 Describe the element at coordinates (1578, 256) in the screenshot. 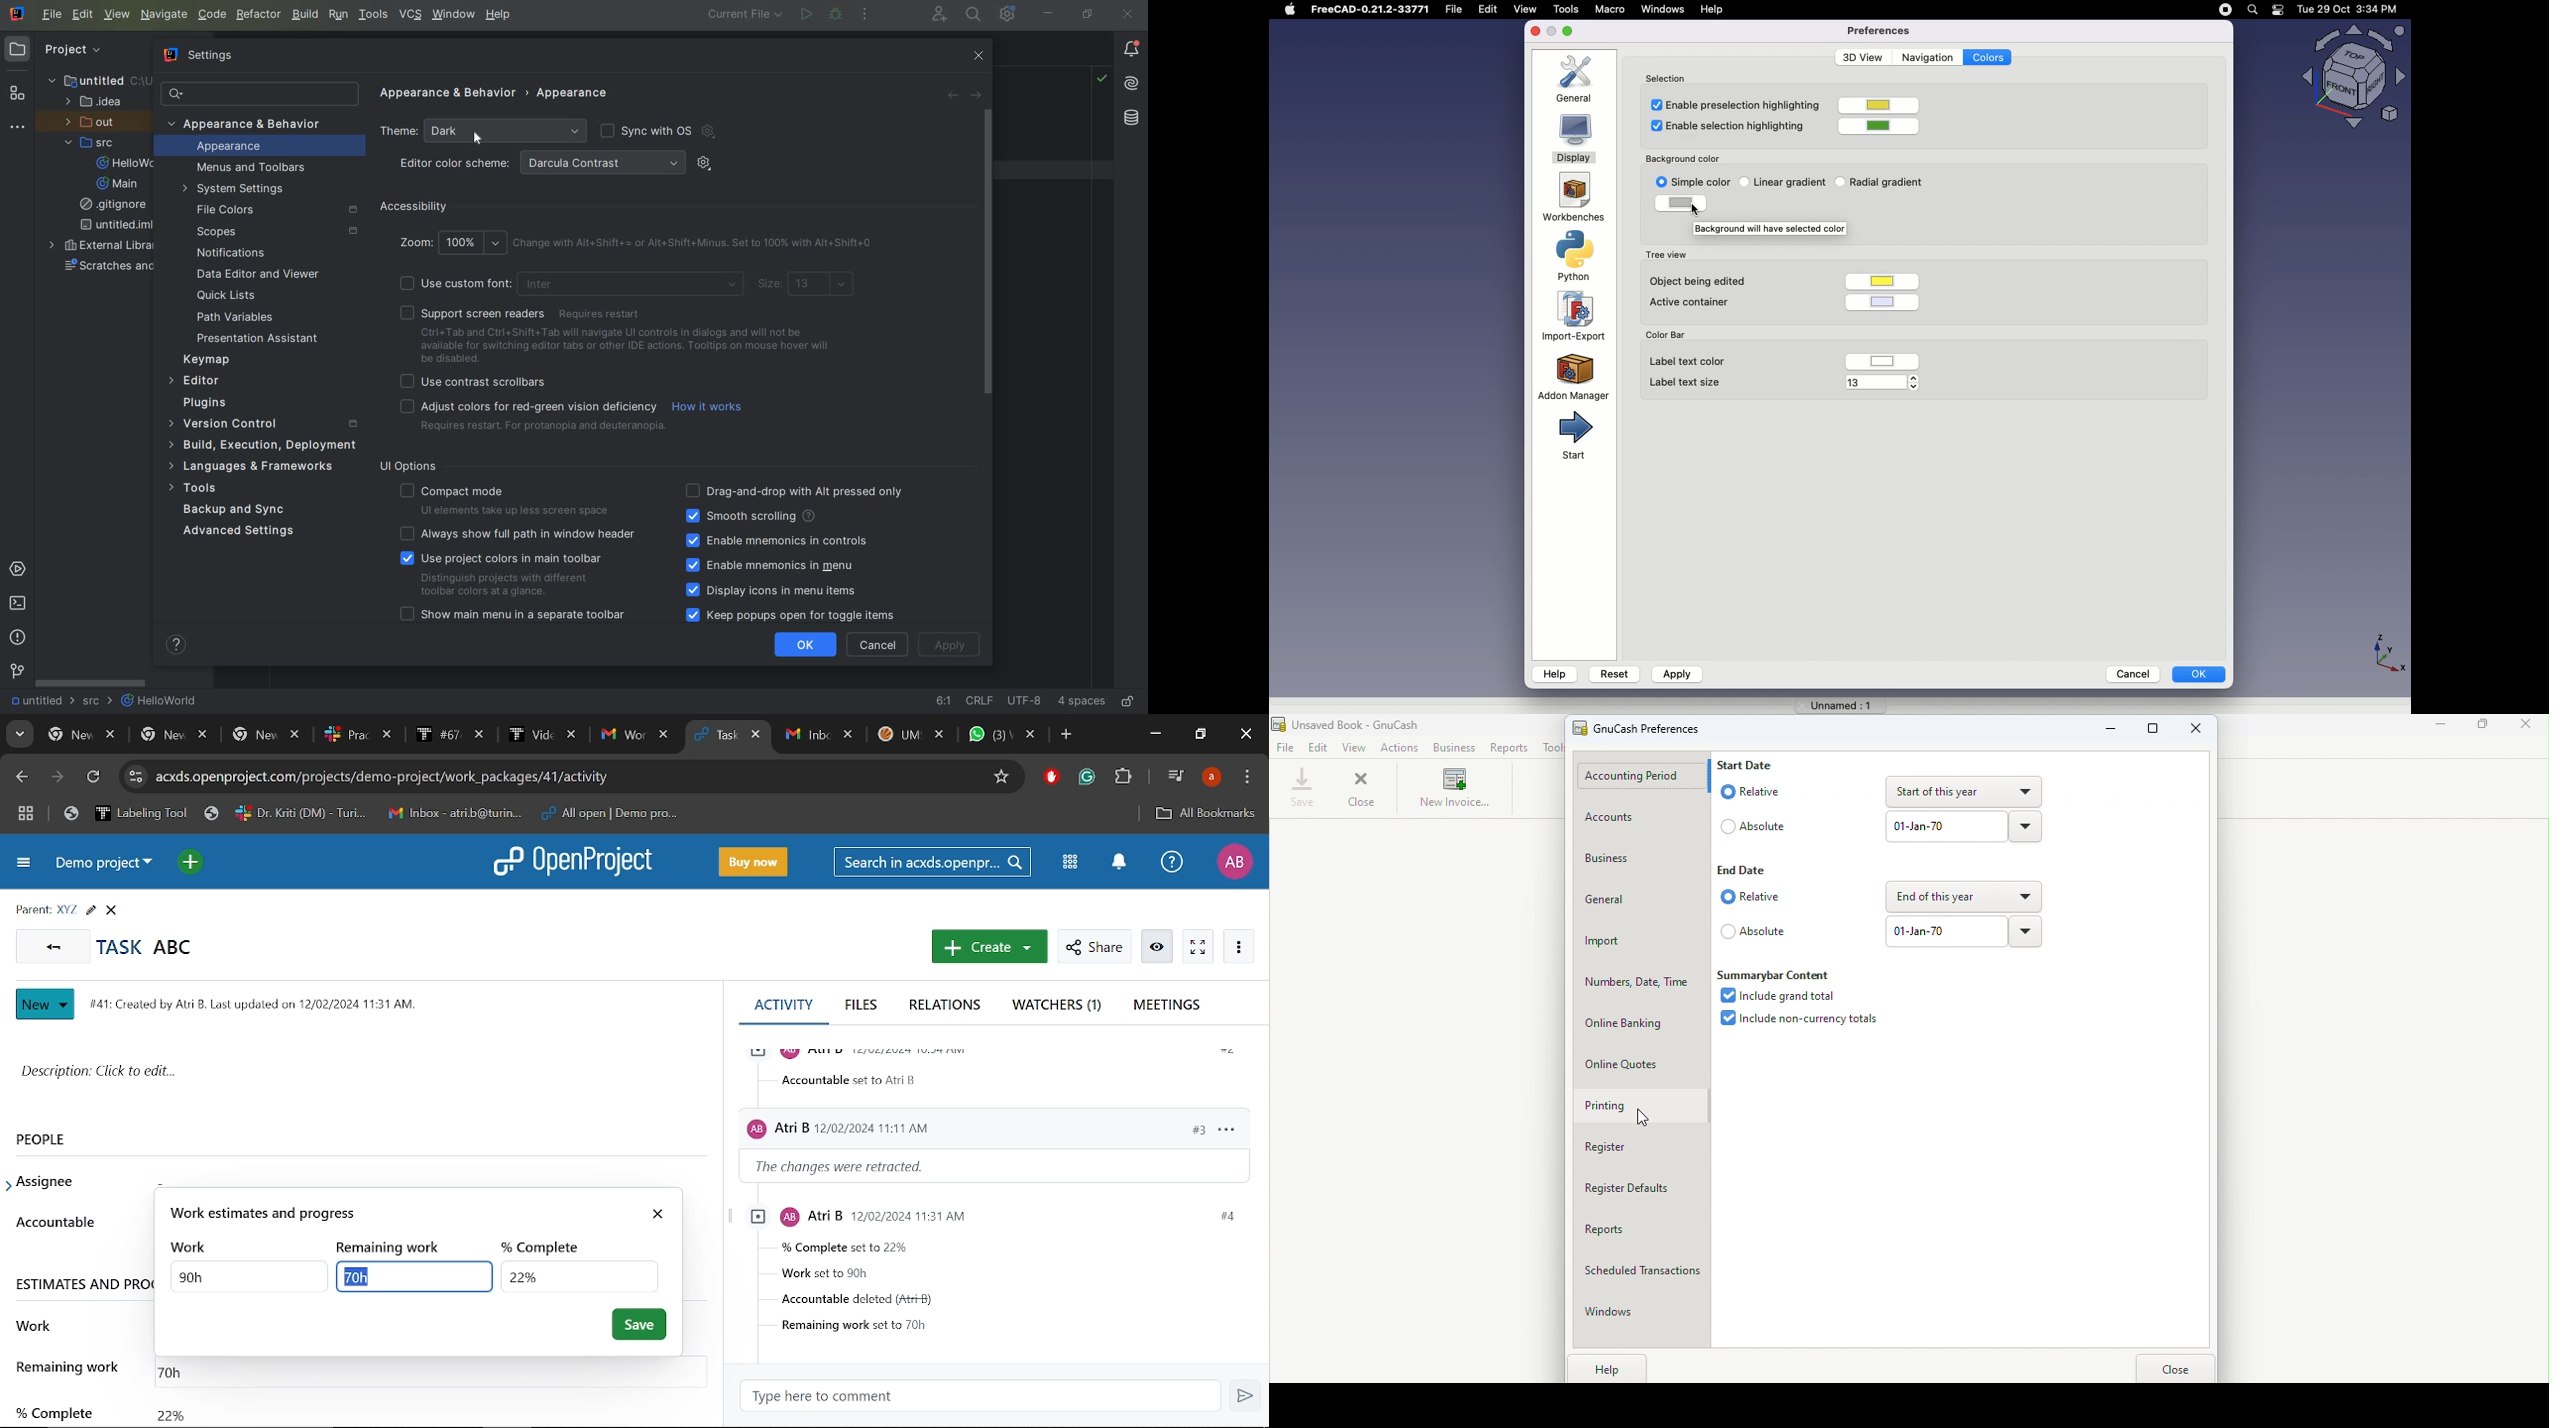

I see `Python` at that location.